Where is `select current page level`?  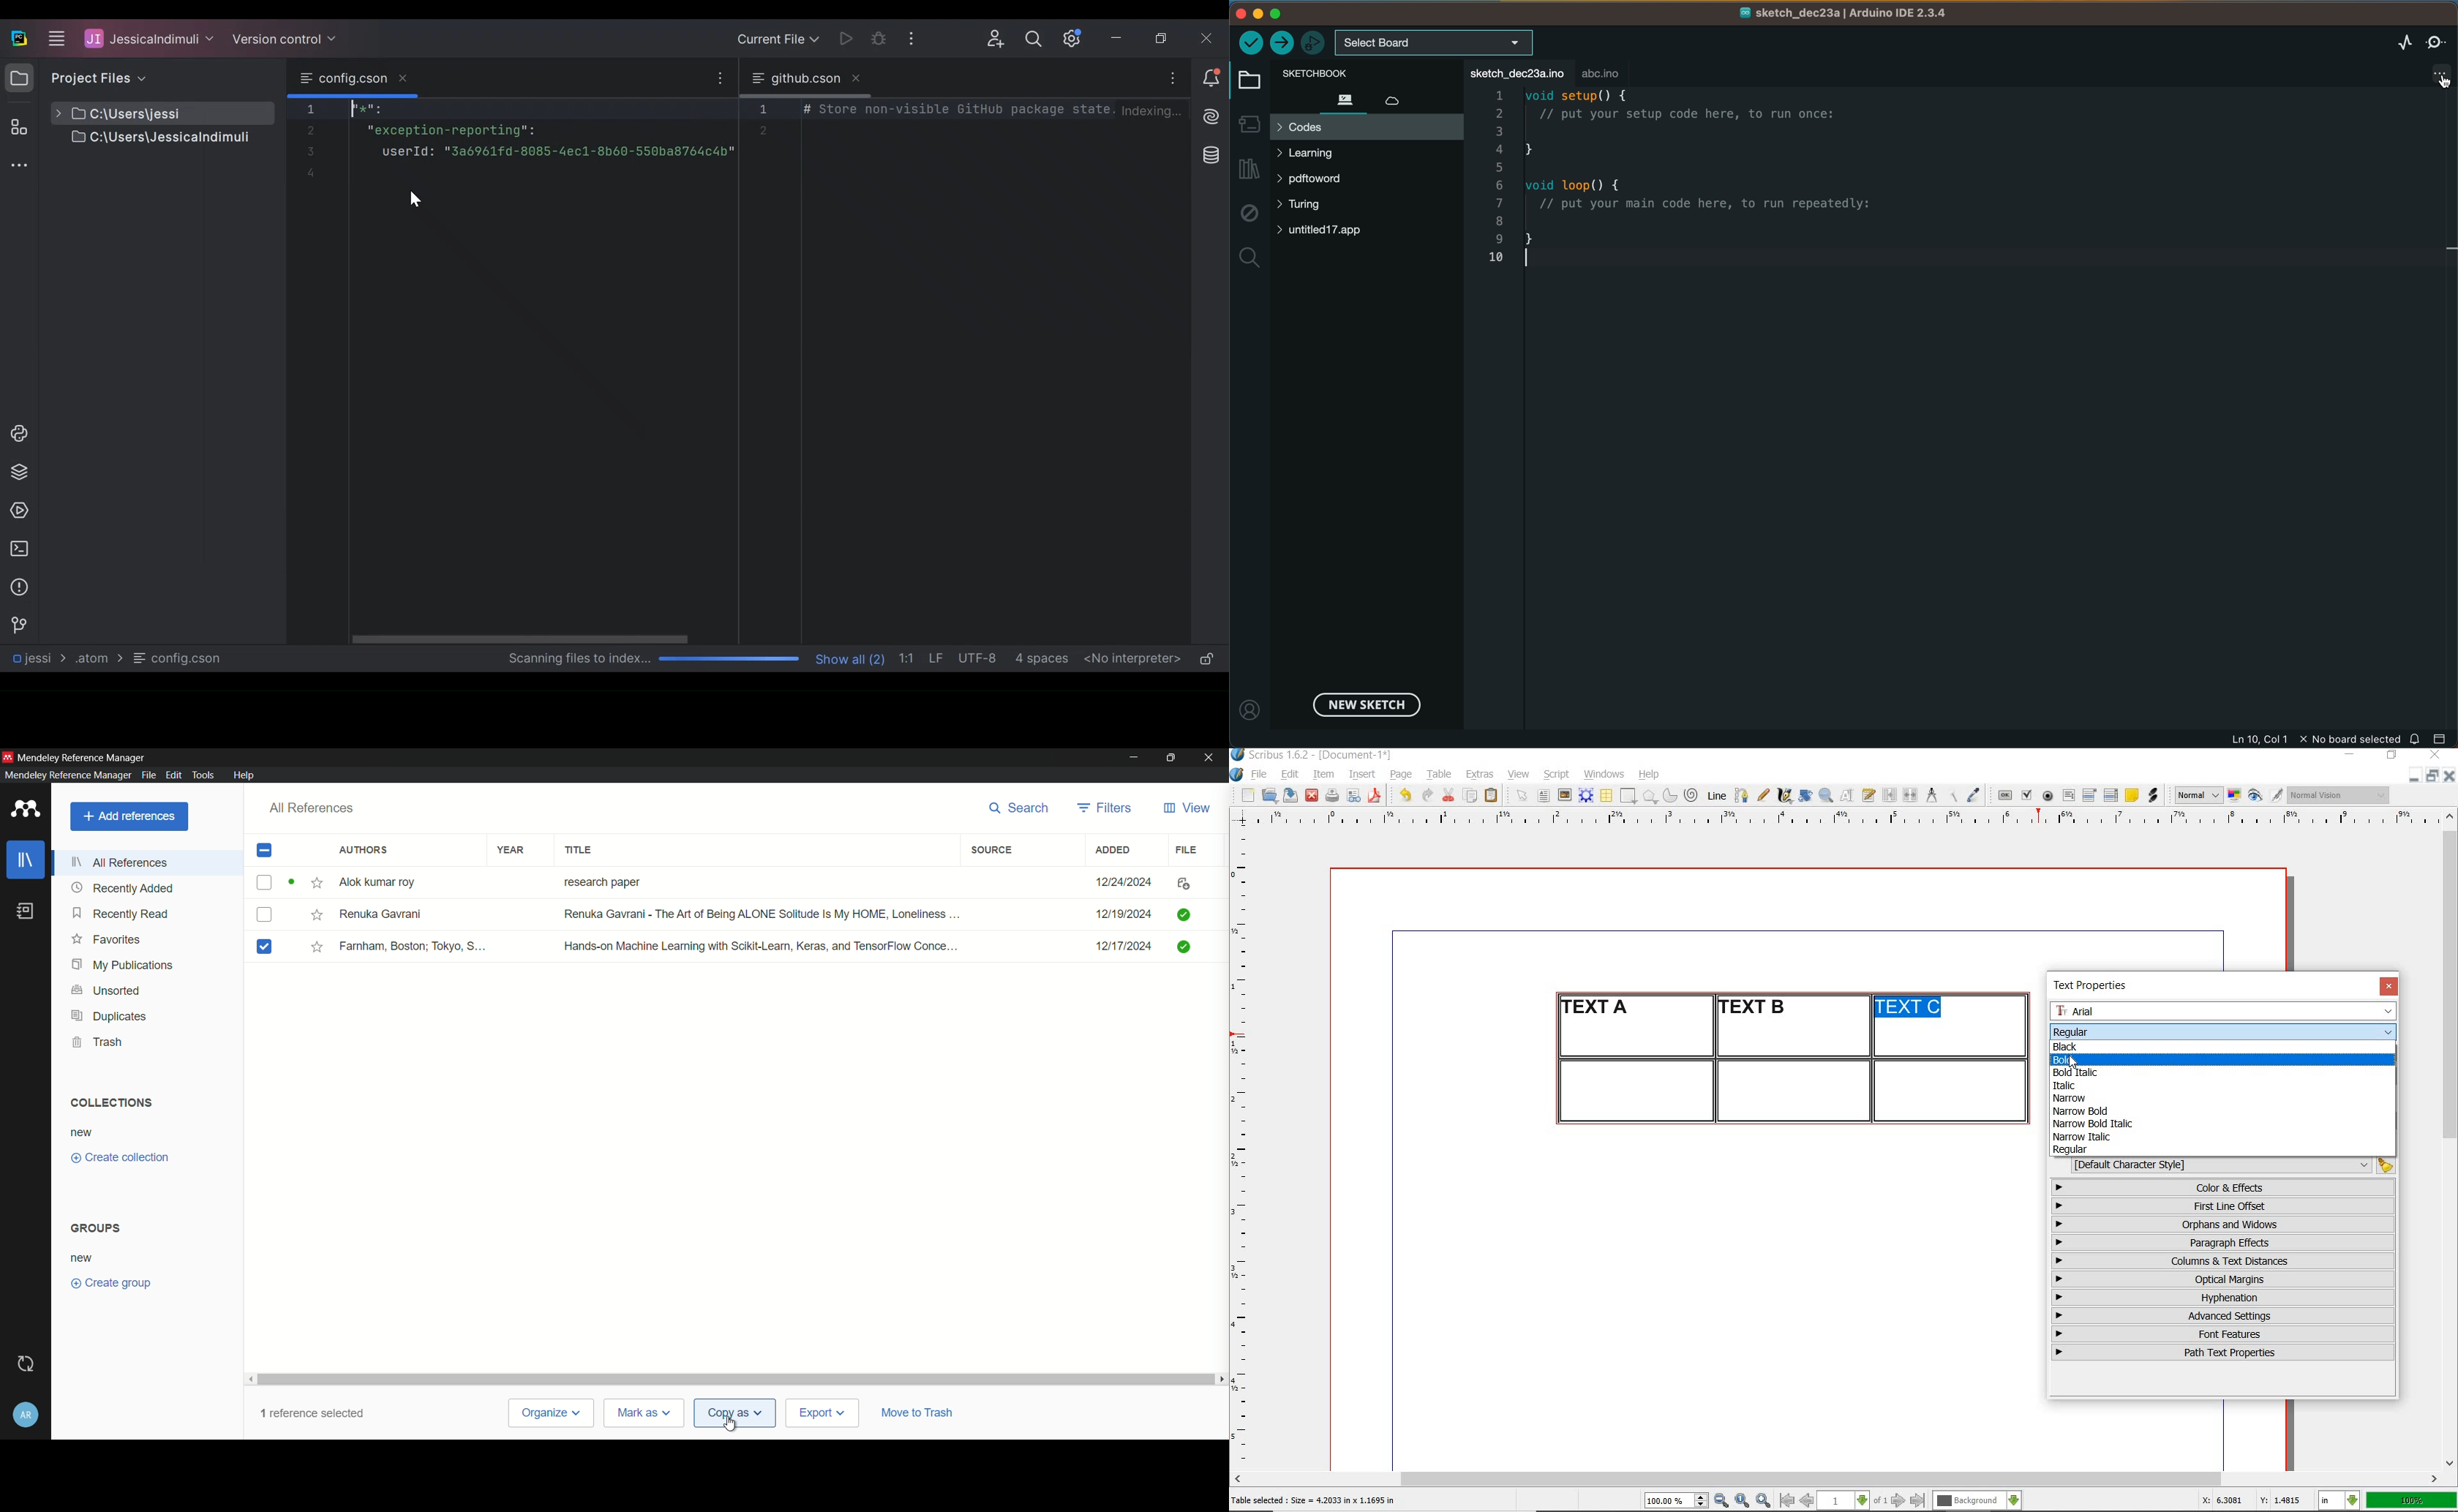 select current page level is located at coordinates (1852, 1500).